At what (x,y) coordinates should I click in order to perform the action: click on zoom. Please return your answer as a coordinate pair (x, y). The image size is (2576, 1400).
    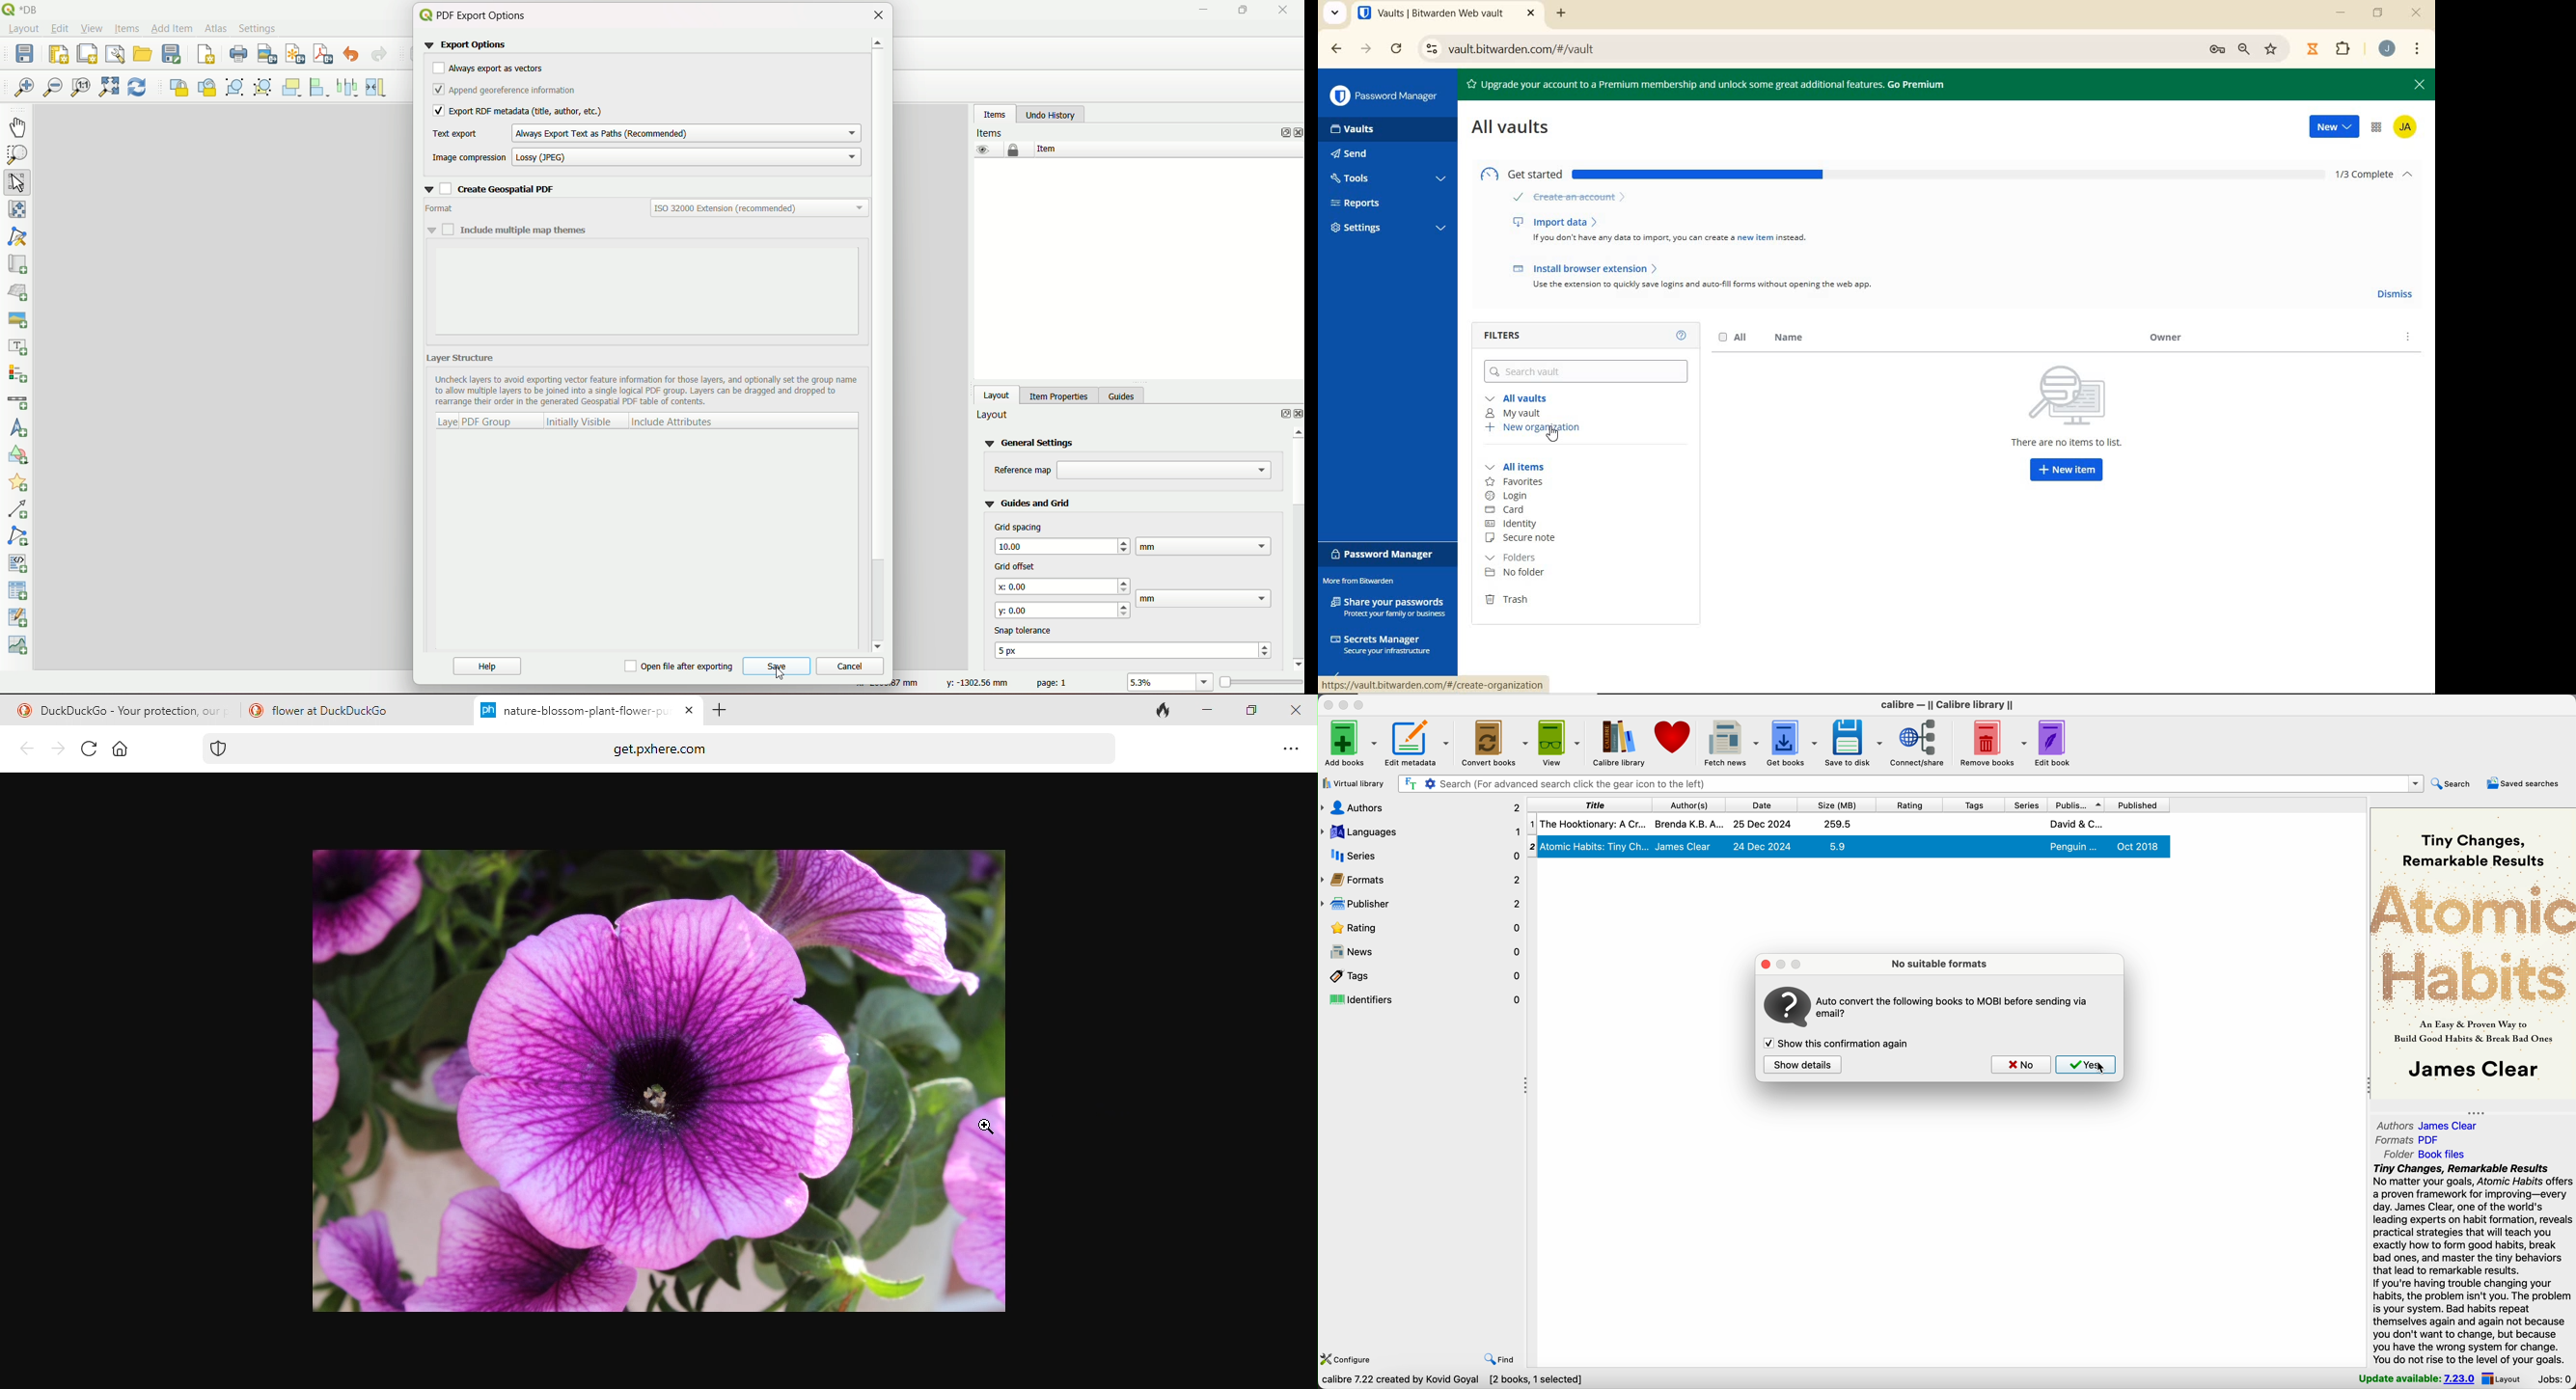
    Looking at the image, I should click on (1206, 683).